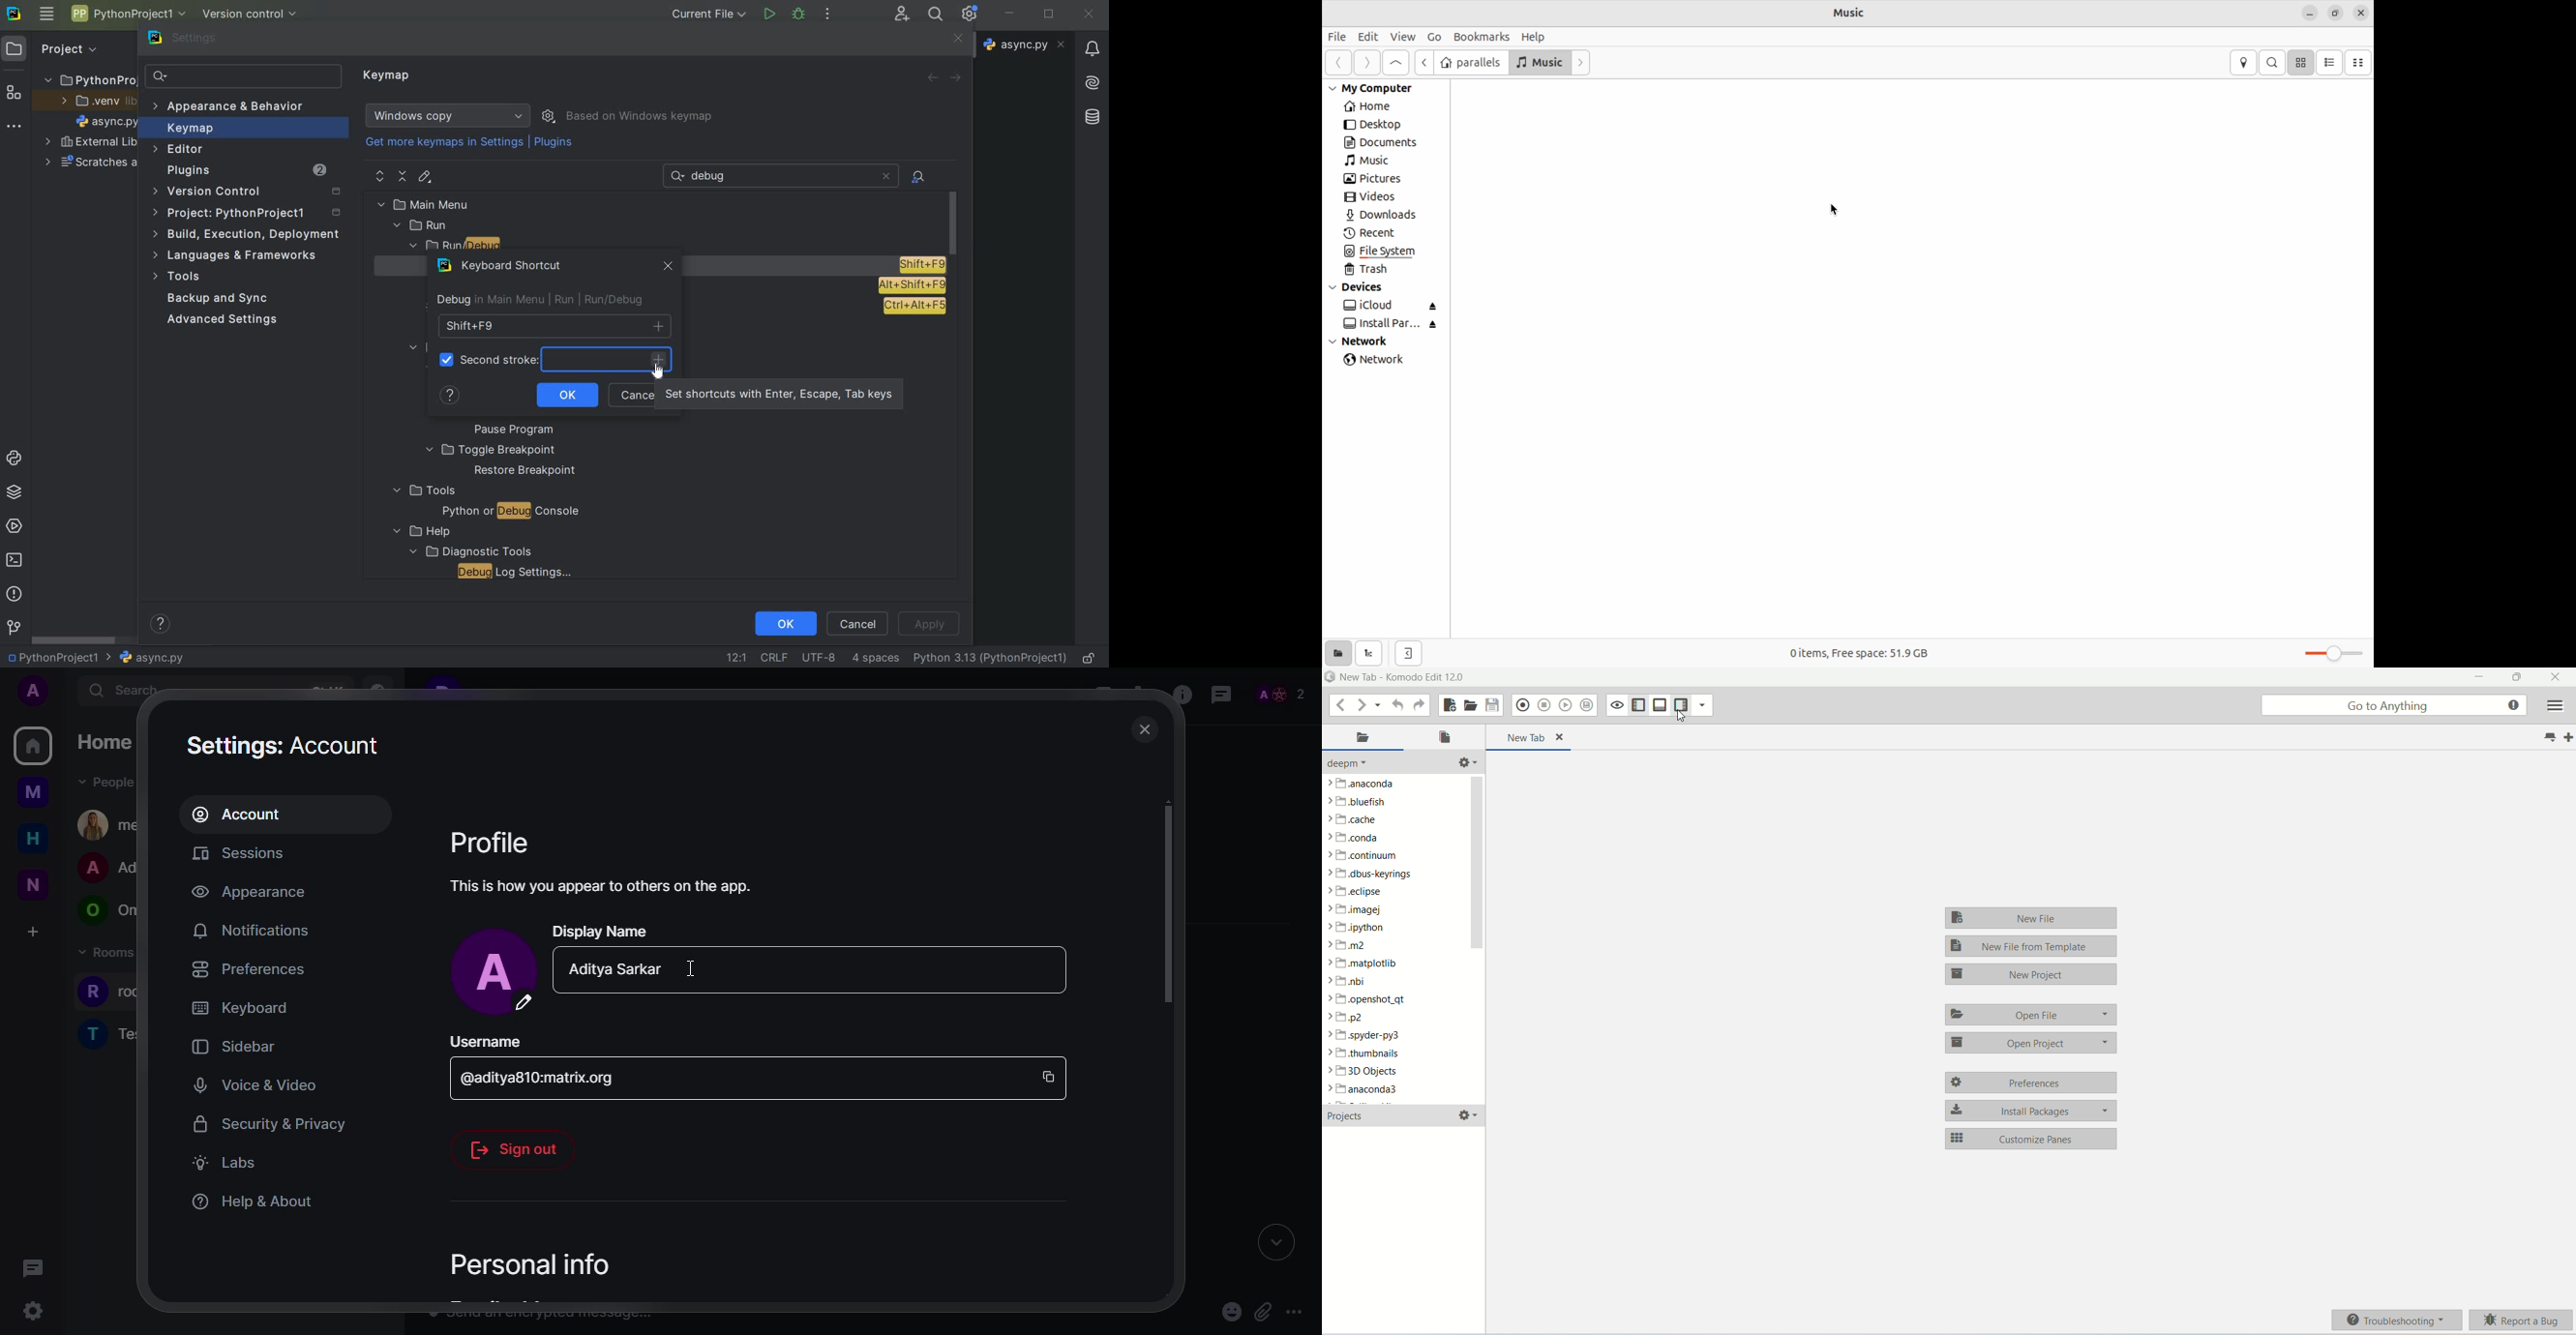 Image resolution: width=2576 pixels, height=1344 pixels. Describe the element at coordinates (218, 300) in the screenshot. I see `backup and sync` at that location.